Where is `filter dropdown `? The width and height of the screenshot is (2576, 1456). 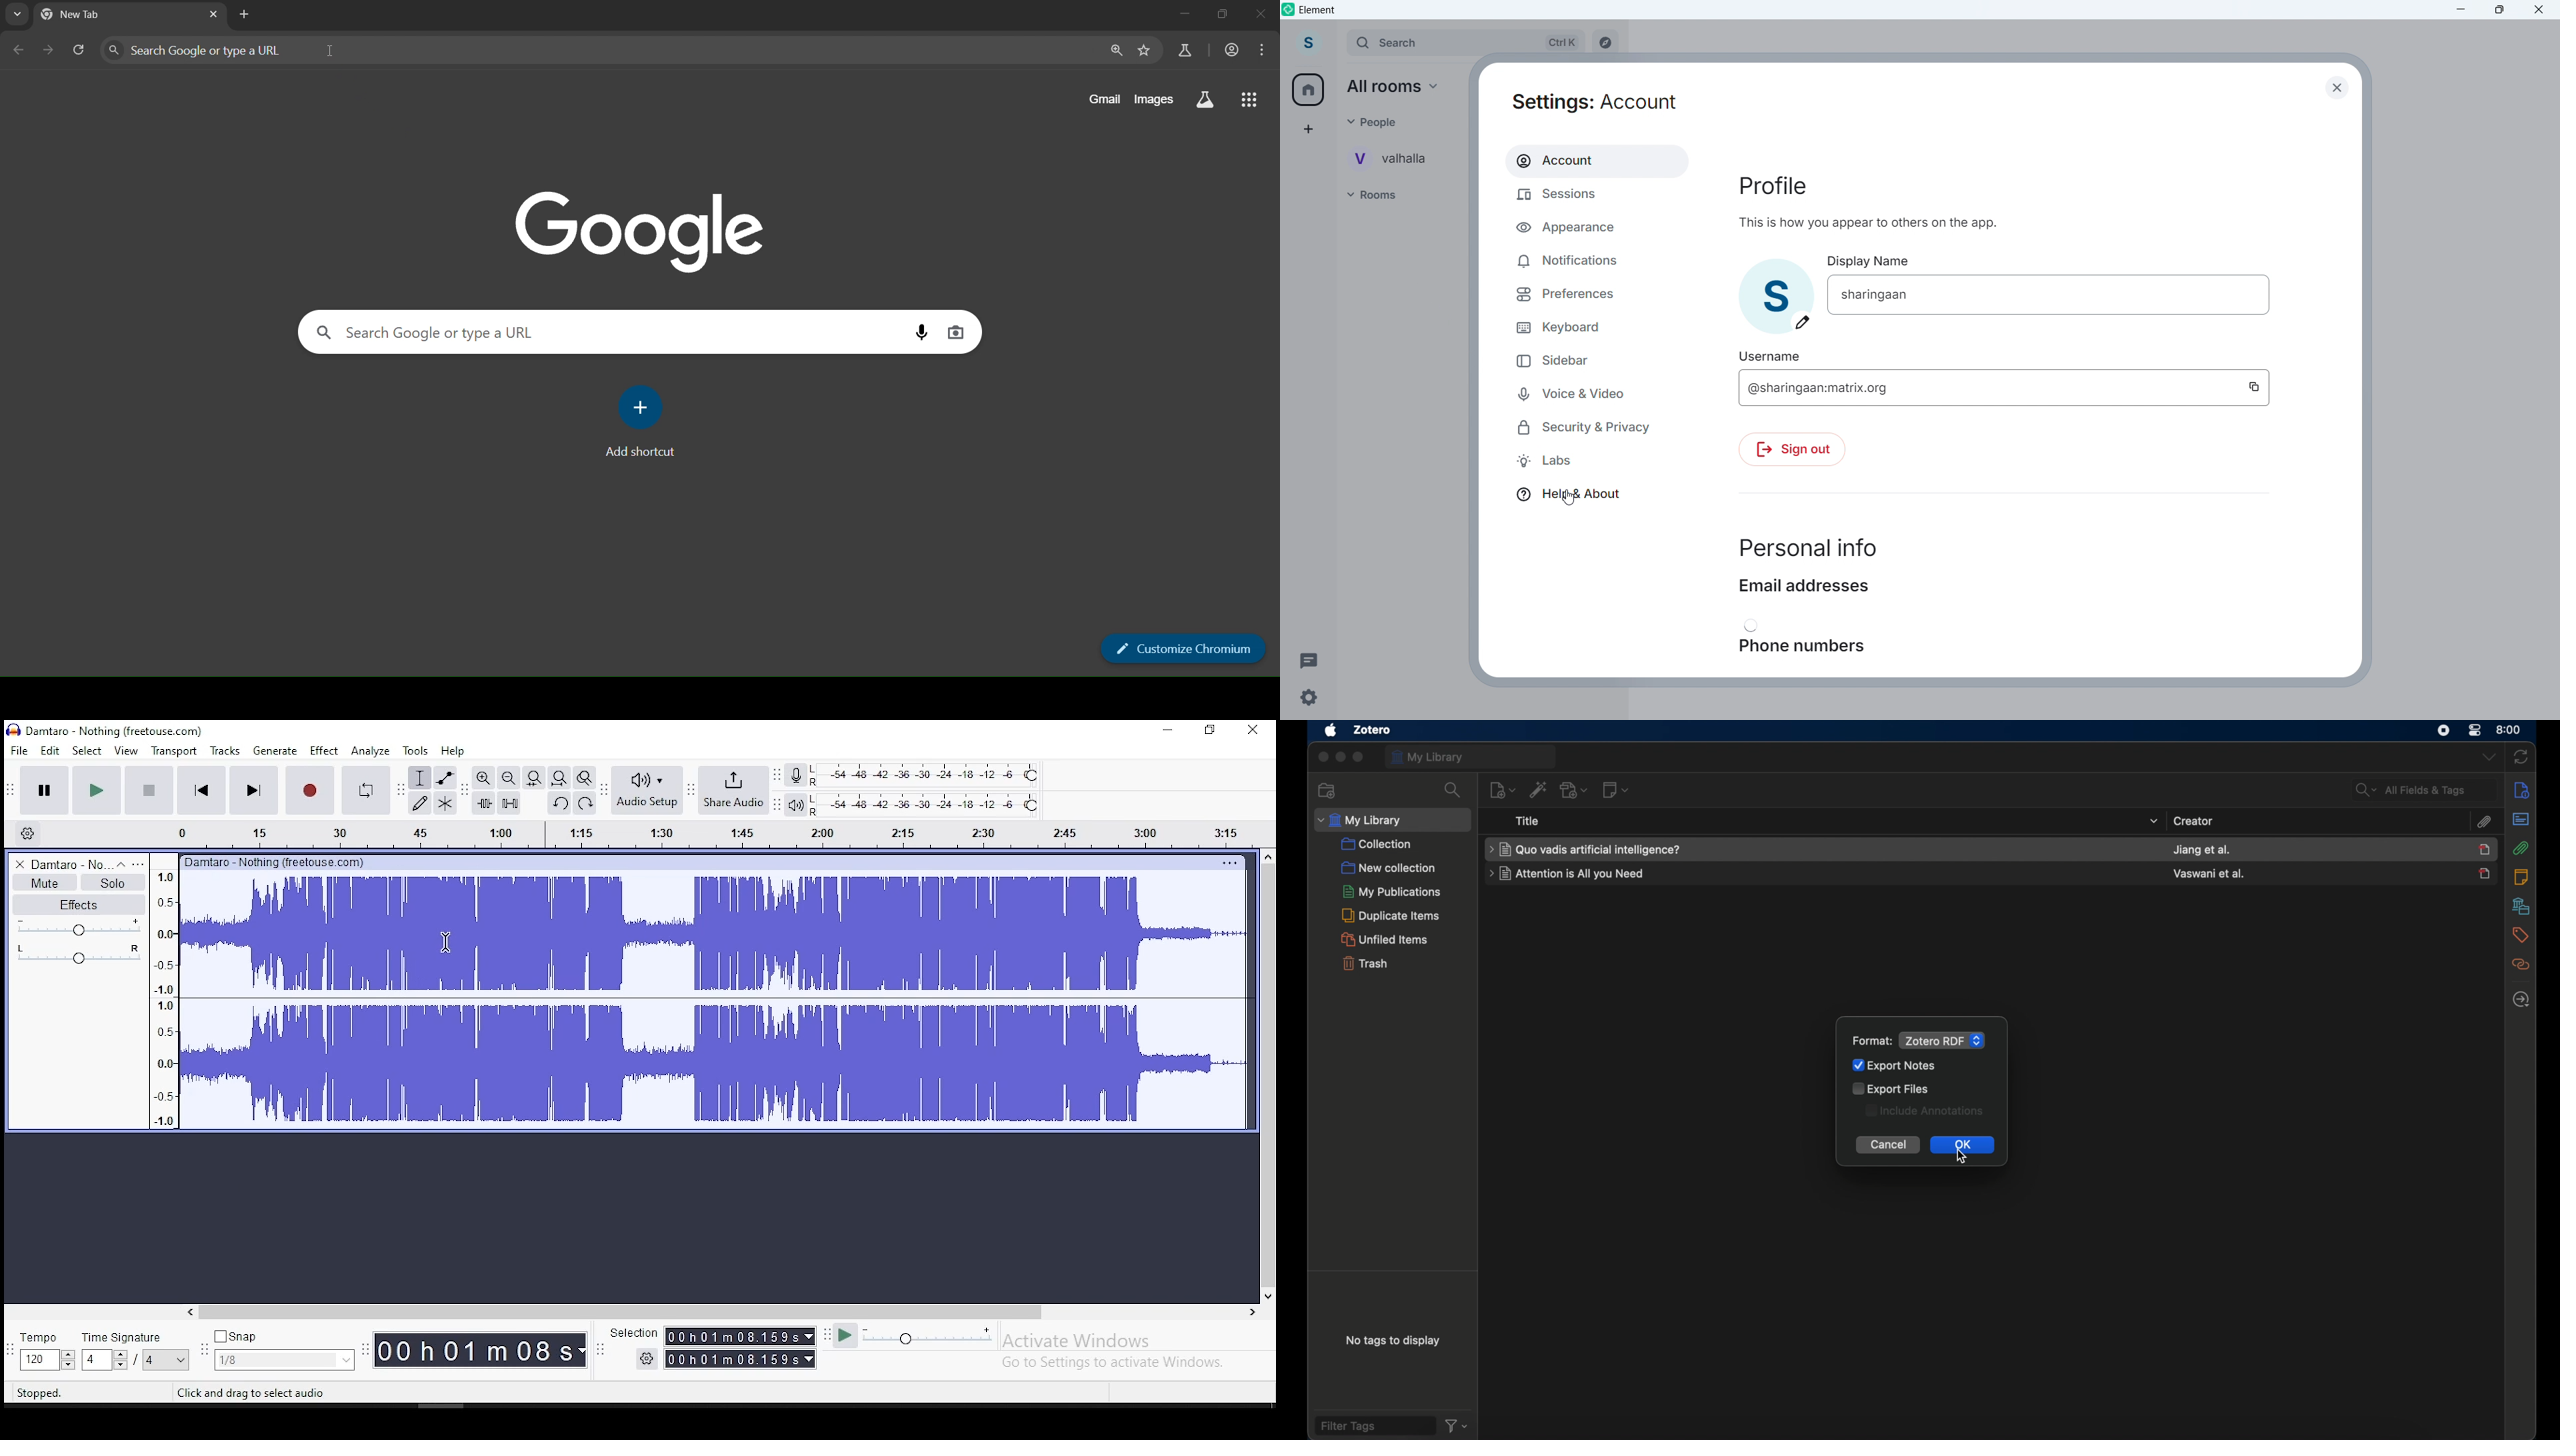 filter dropdown  is located at coordinates (1457, 1425).